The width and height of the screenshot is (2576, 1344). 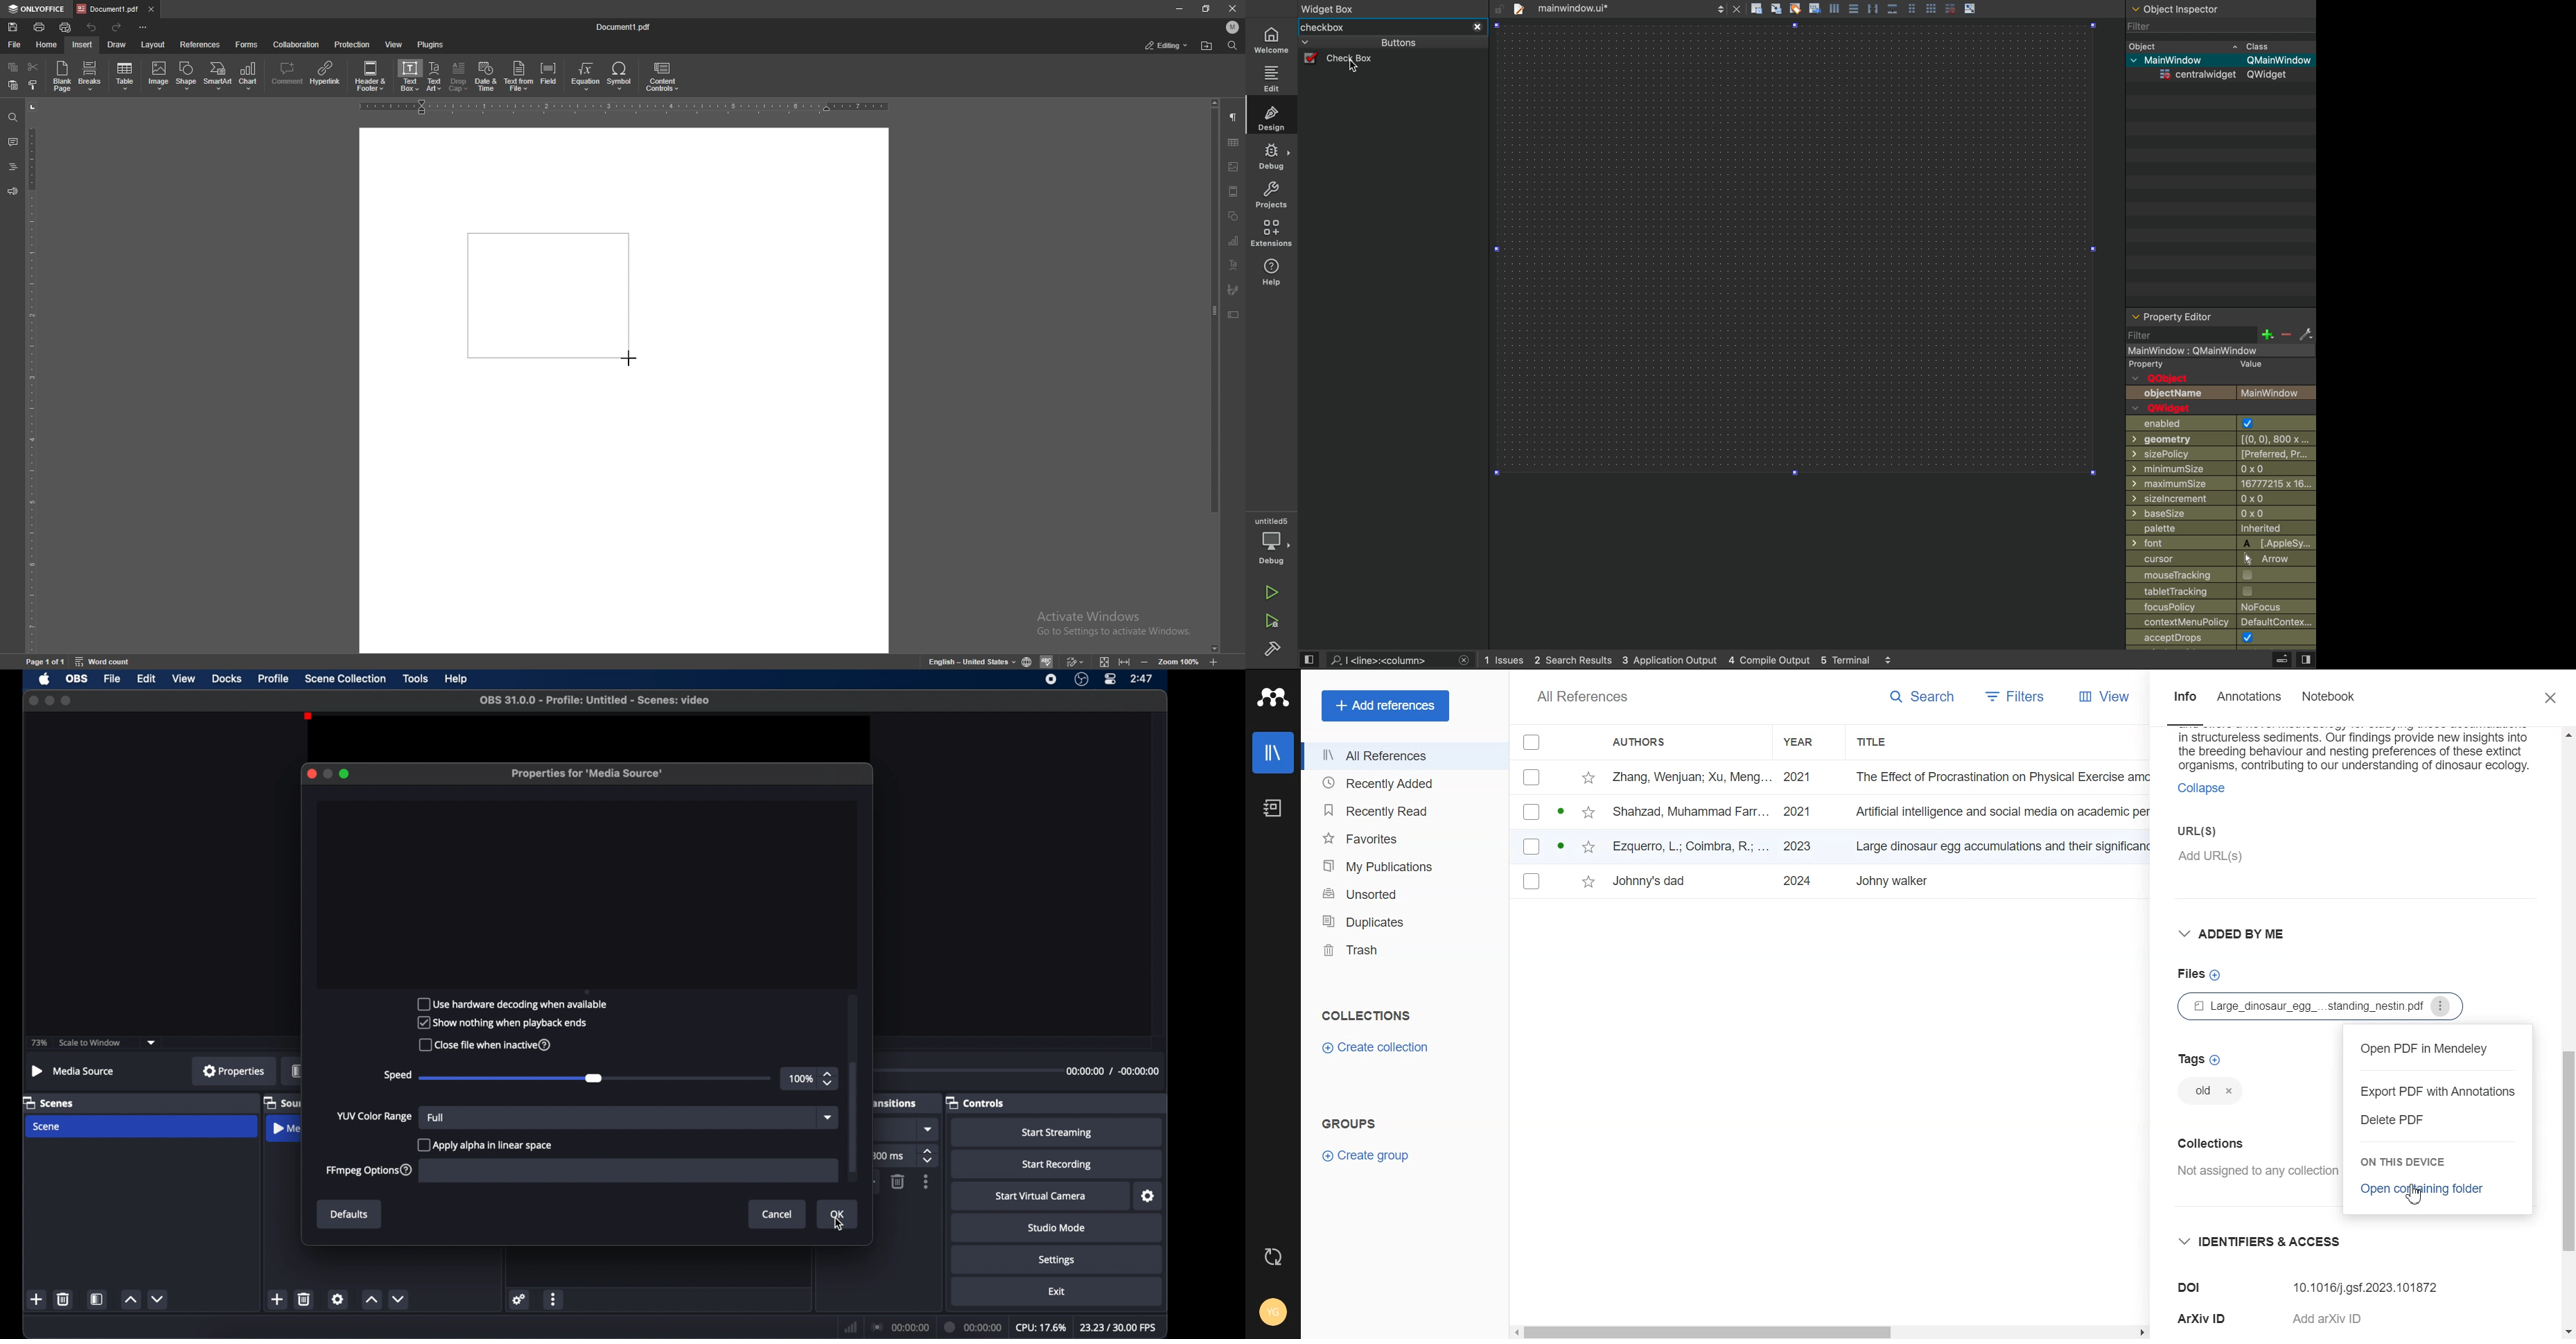 What do you see at coordinates (976, 1102) in the screenshot?
I see `controls` at bounding box center [976, 1102].